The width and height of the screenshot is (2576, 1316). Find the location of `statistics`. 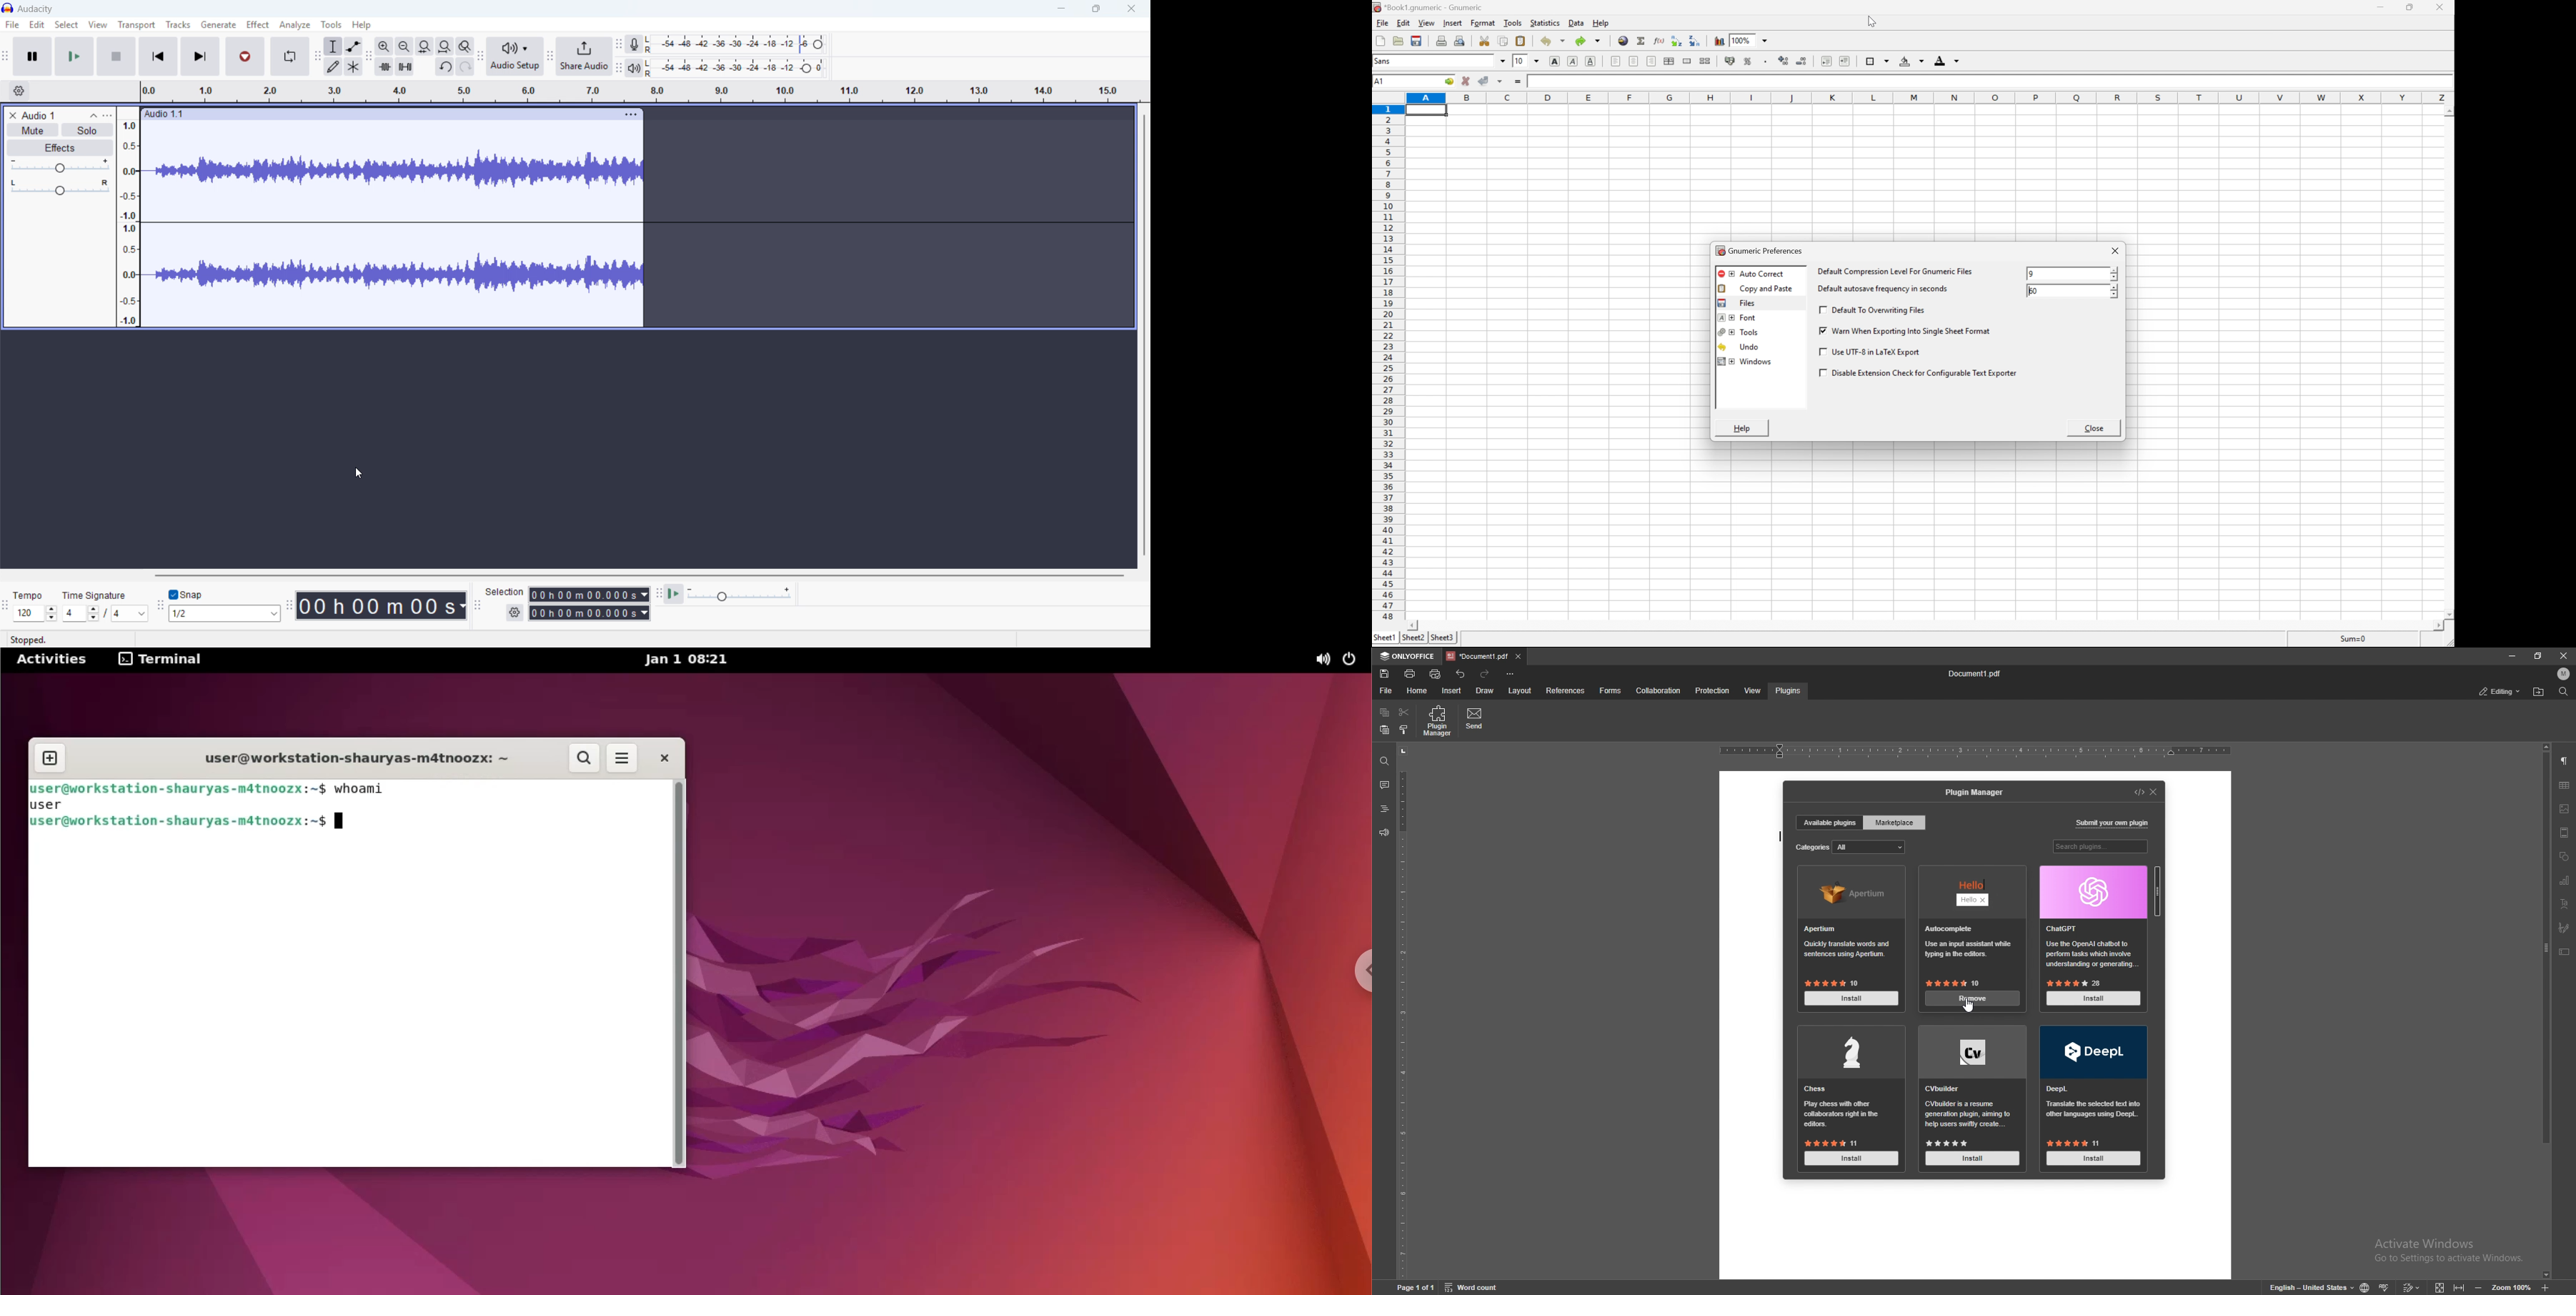

statistics is located at coordinates (1545, 24).